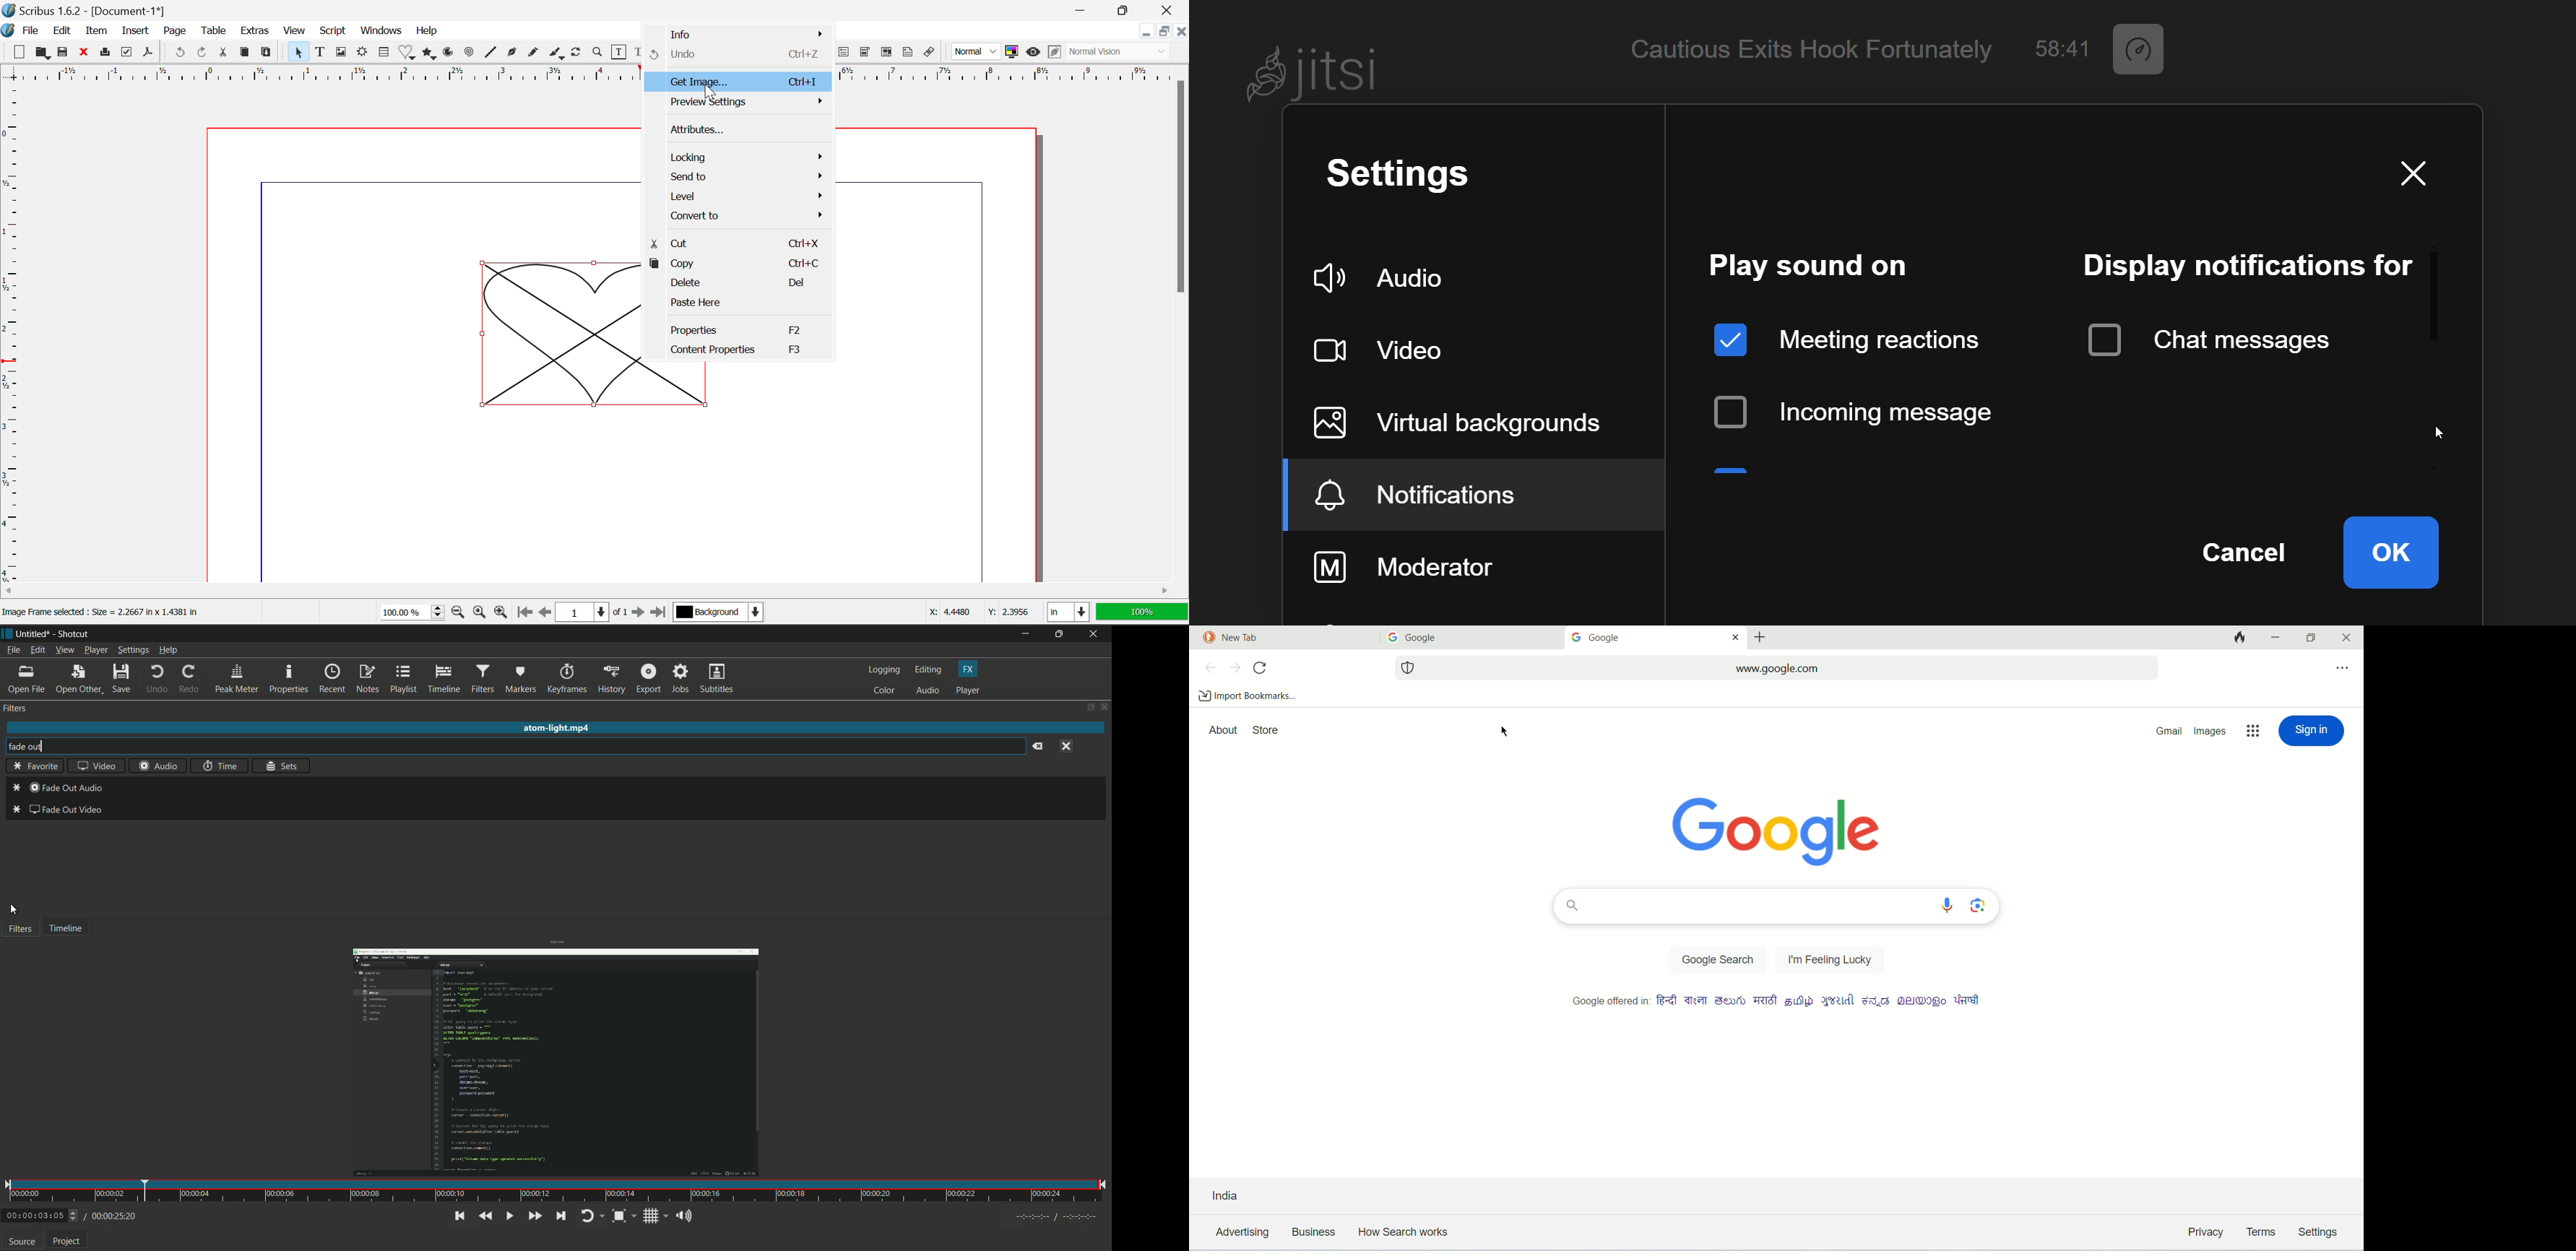 The height and width of the screenshot is (1260, 2576). Describe the element at coordinates (67, 1243) in the screenshot. I see `project` at that location.